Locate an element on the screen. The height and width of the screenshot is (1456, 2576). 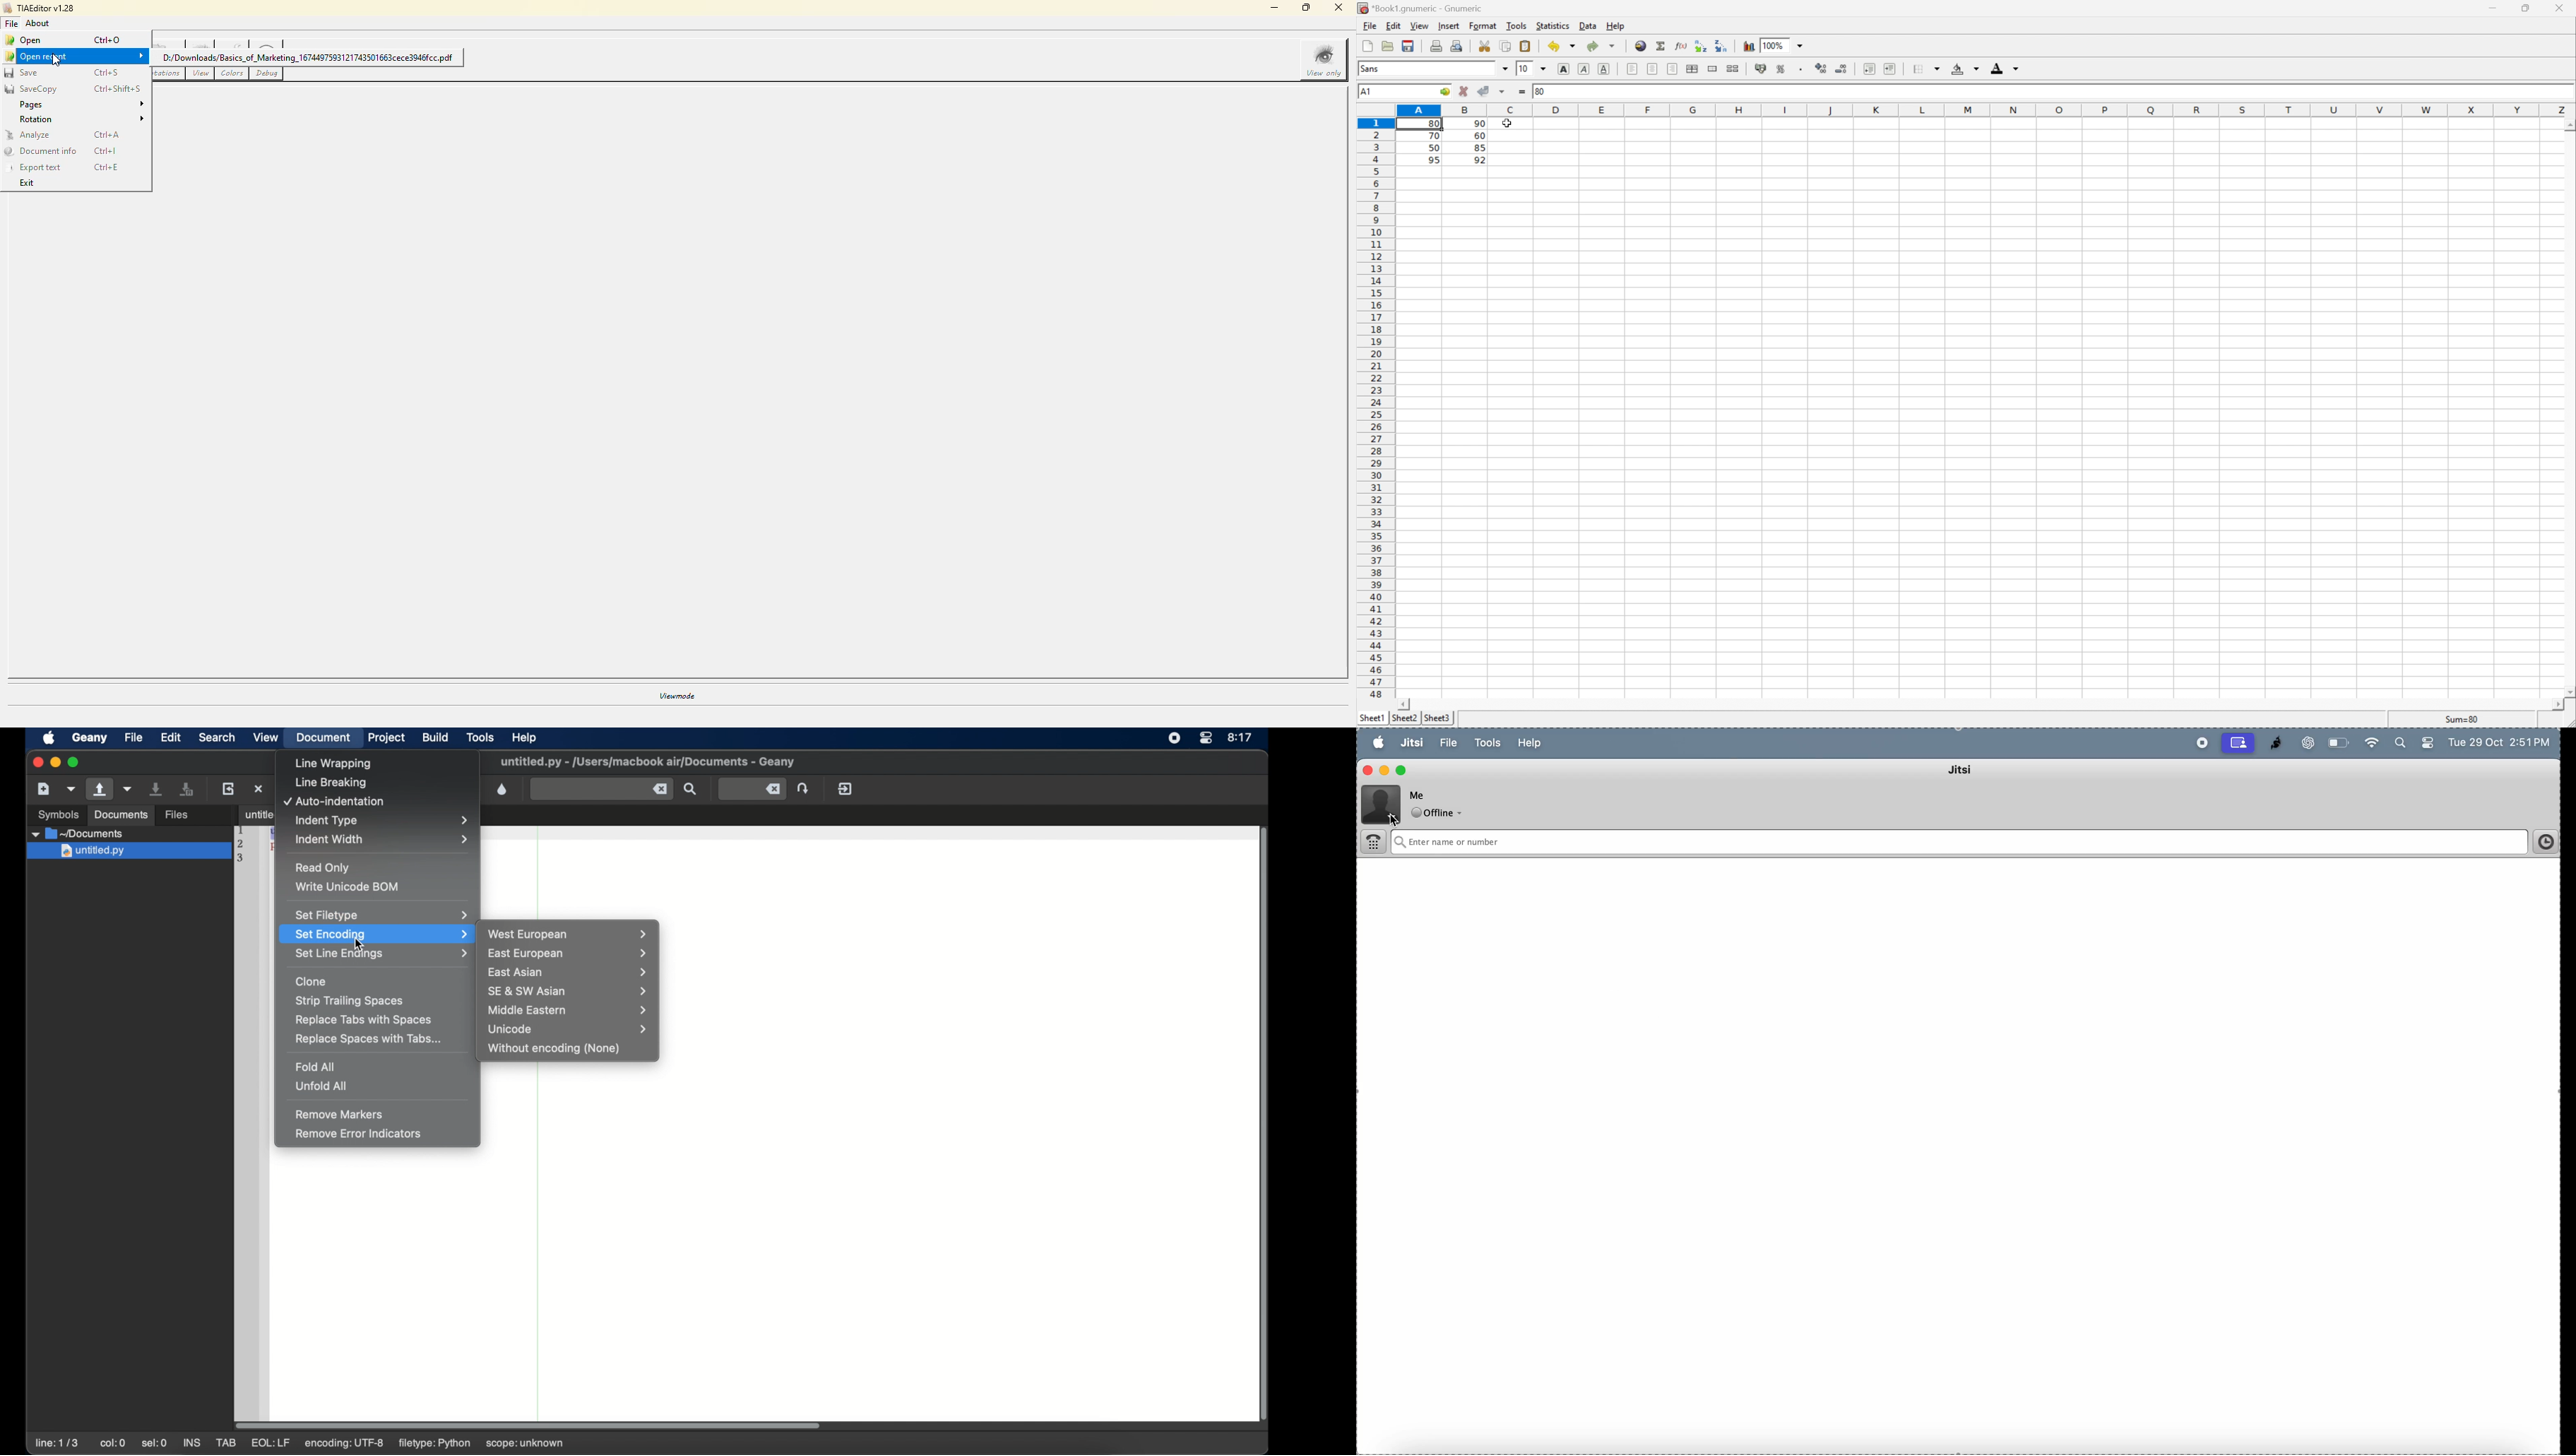
50 is located at coordinates (1432, 149).